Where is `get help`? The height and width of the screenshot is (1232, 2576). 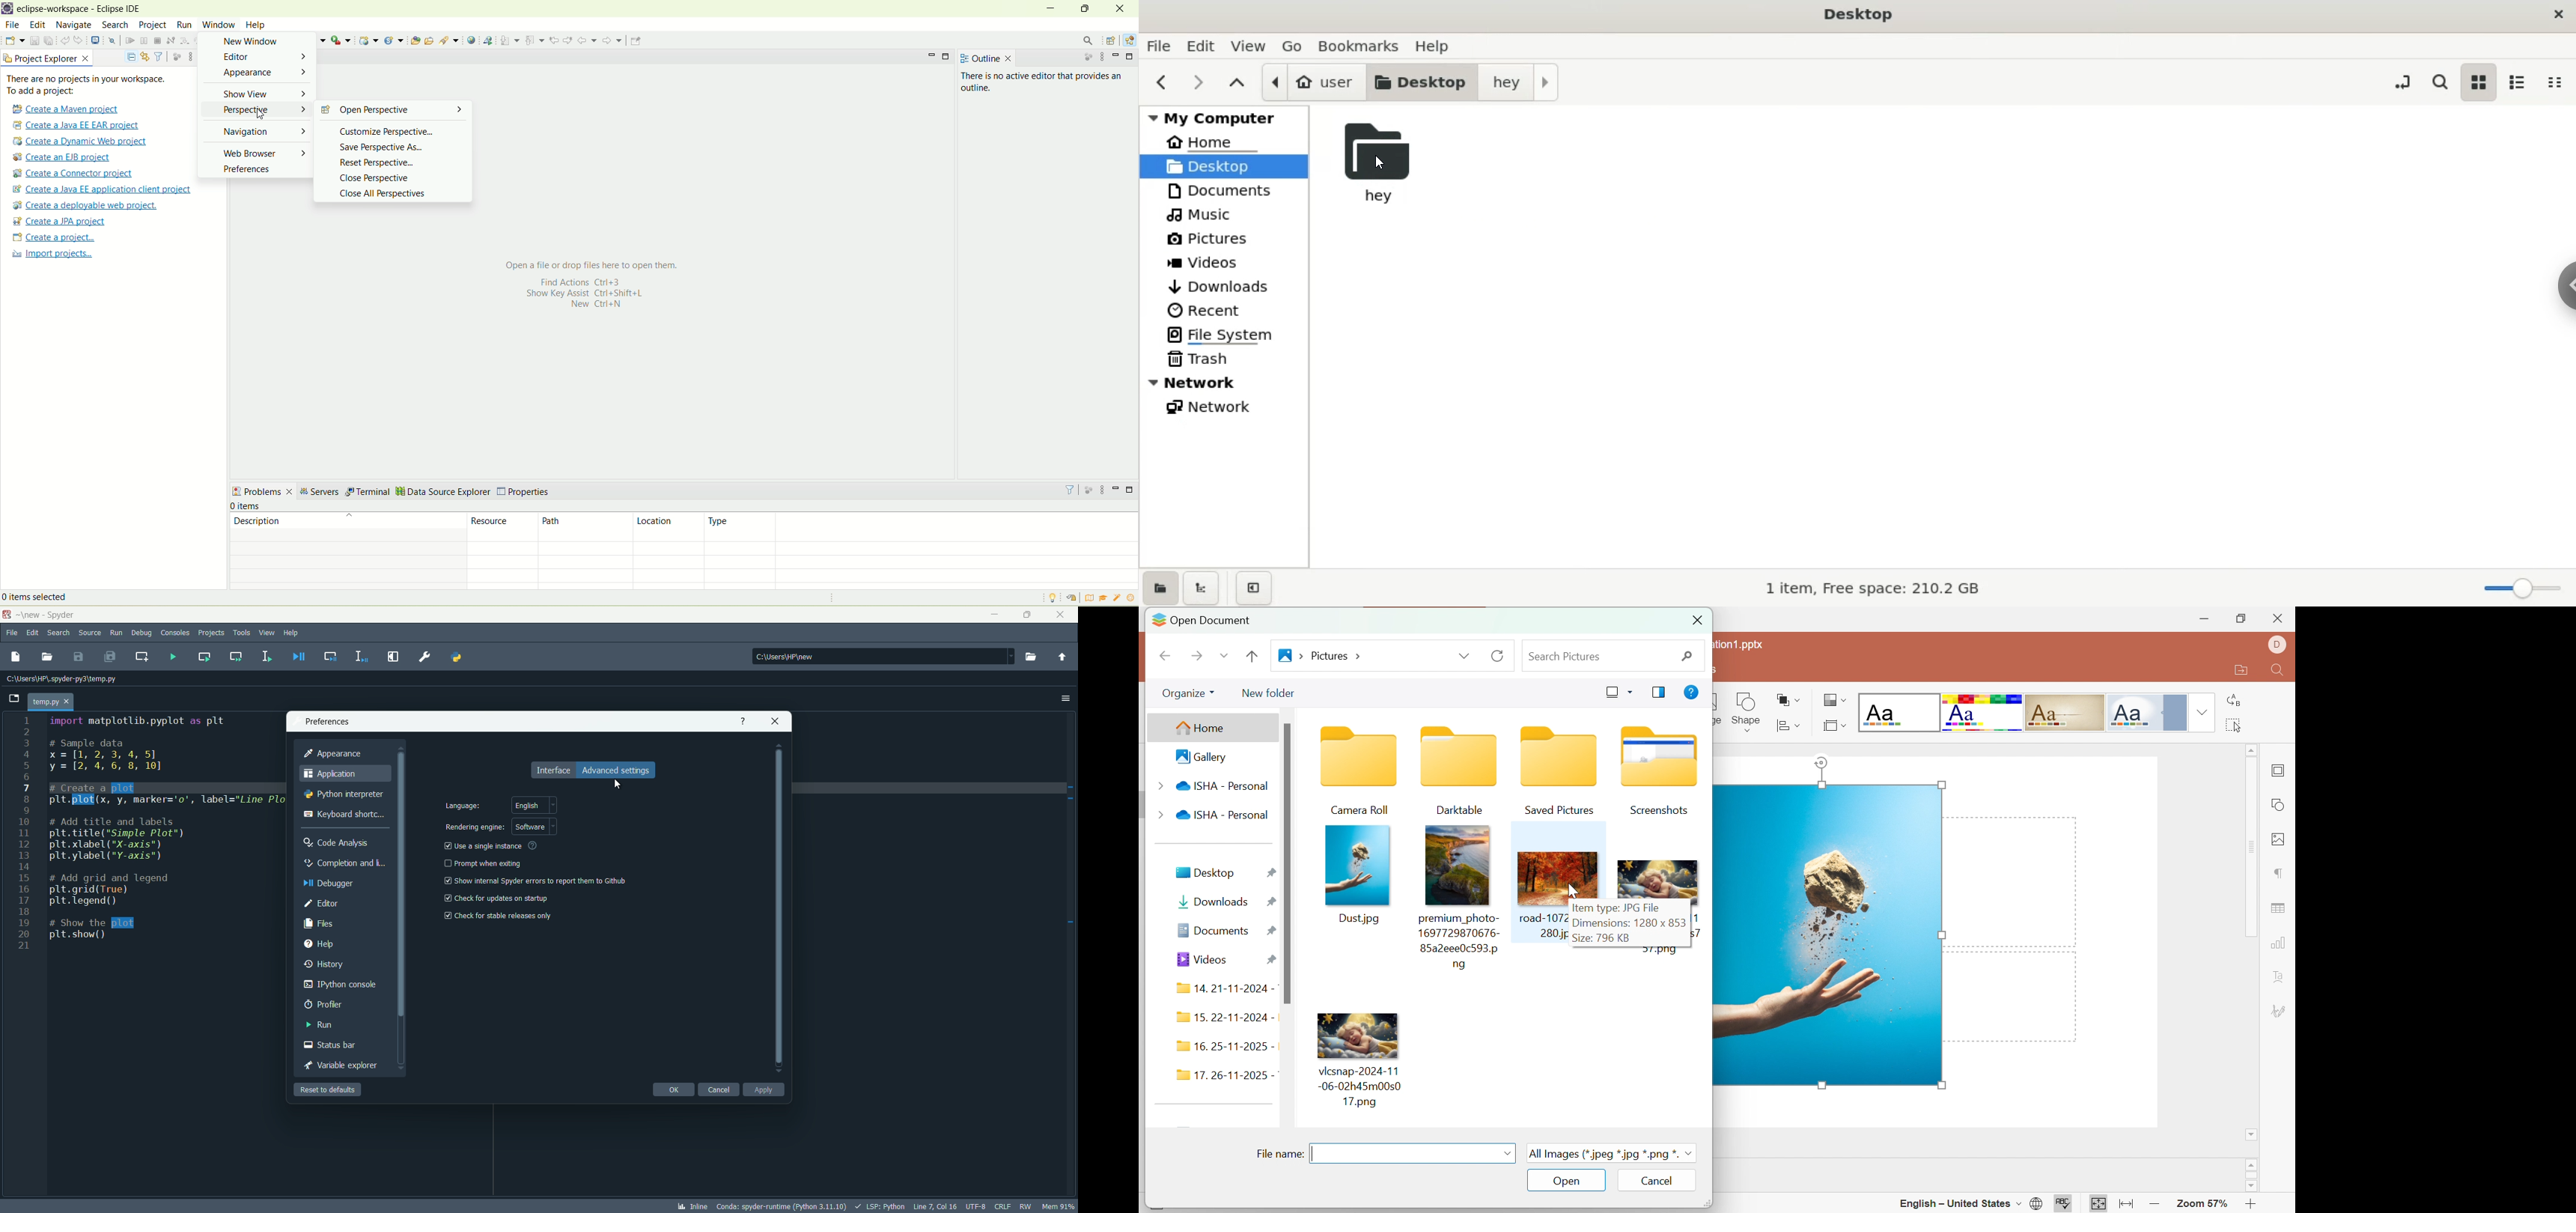
get help is located at coordinates (744, 721).